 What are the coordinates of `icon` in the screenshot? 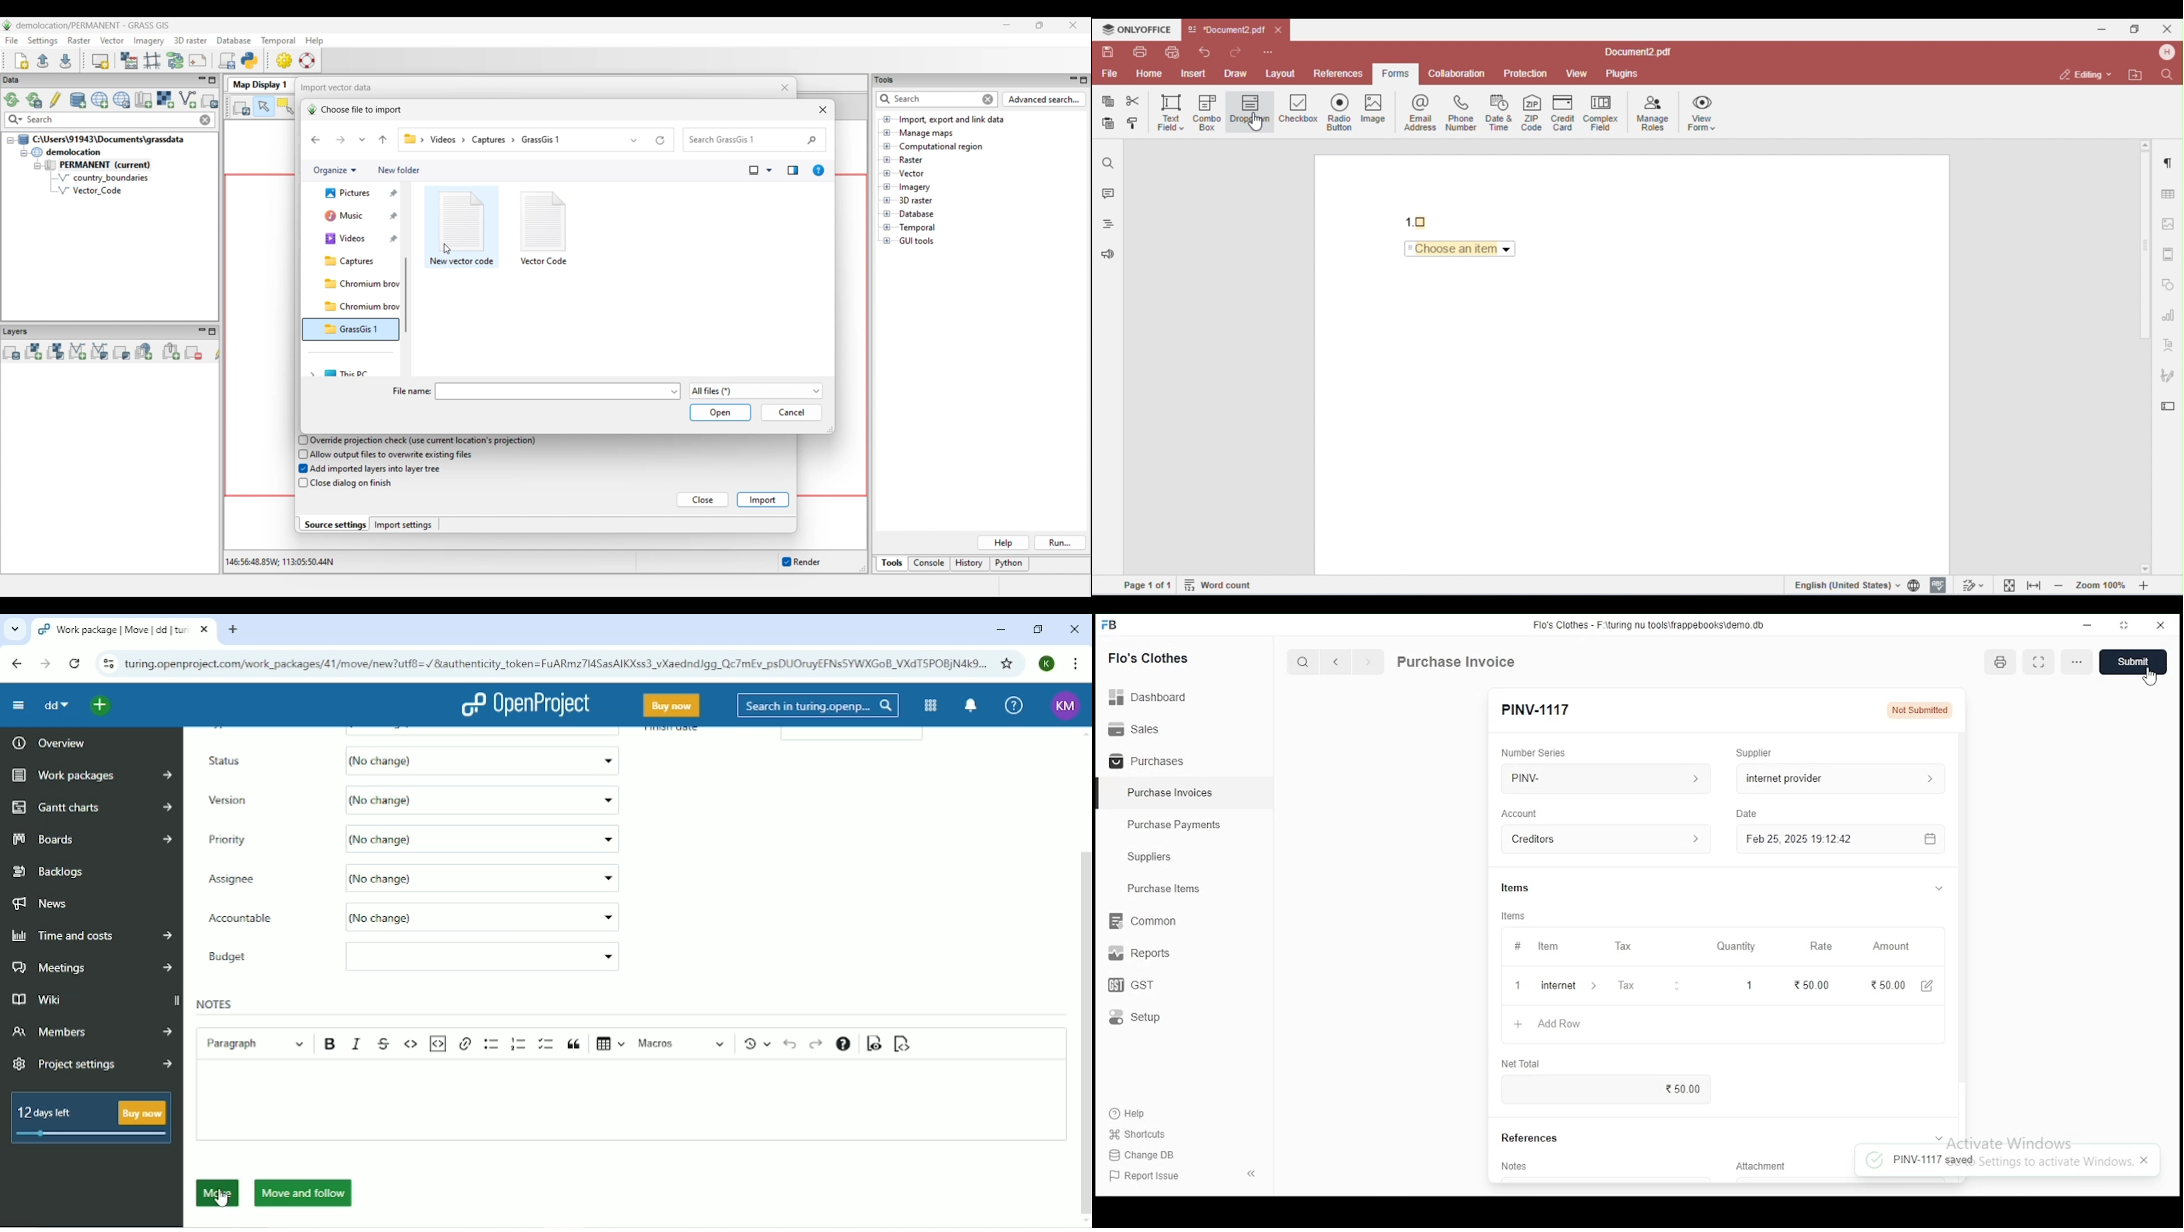 It's located at (1110, 625).